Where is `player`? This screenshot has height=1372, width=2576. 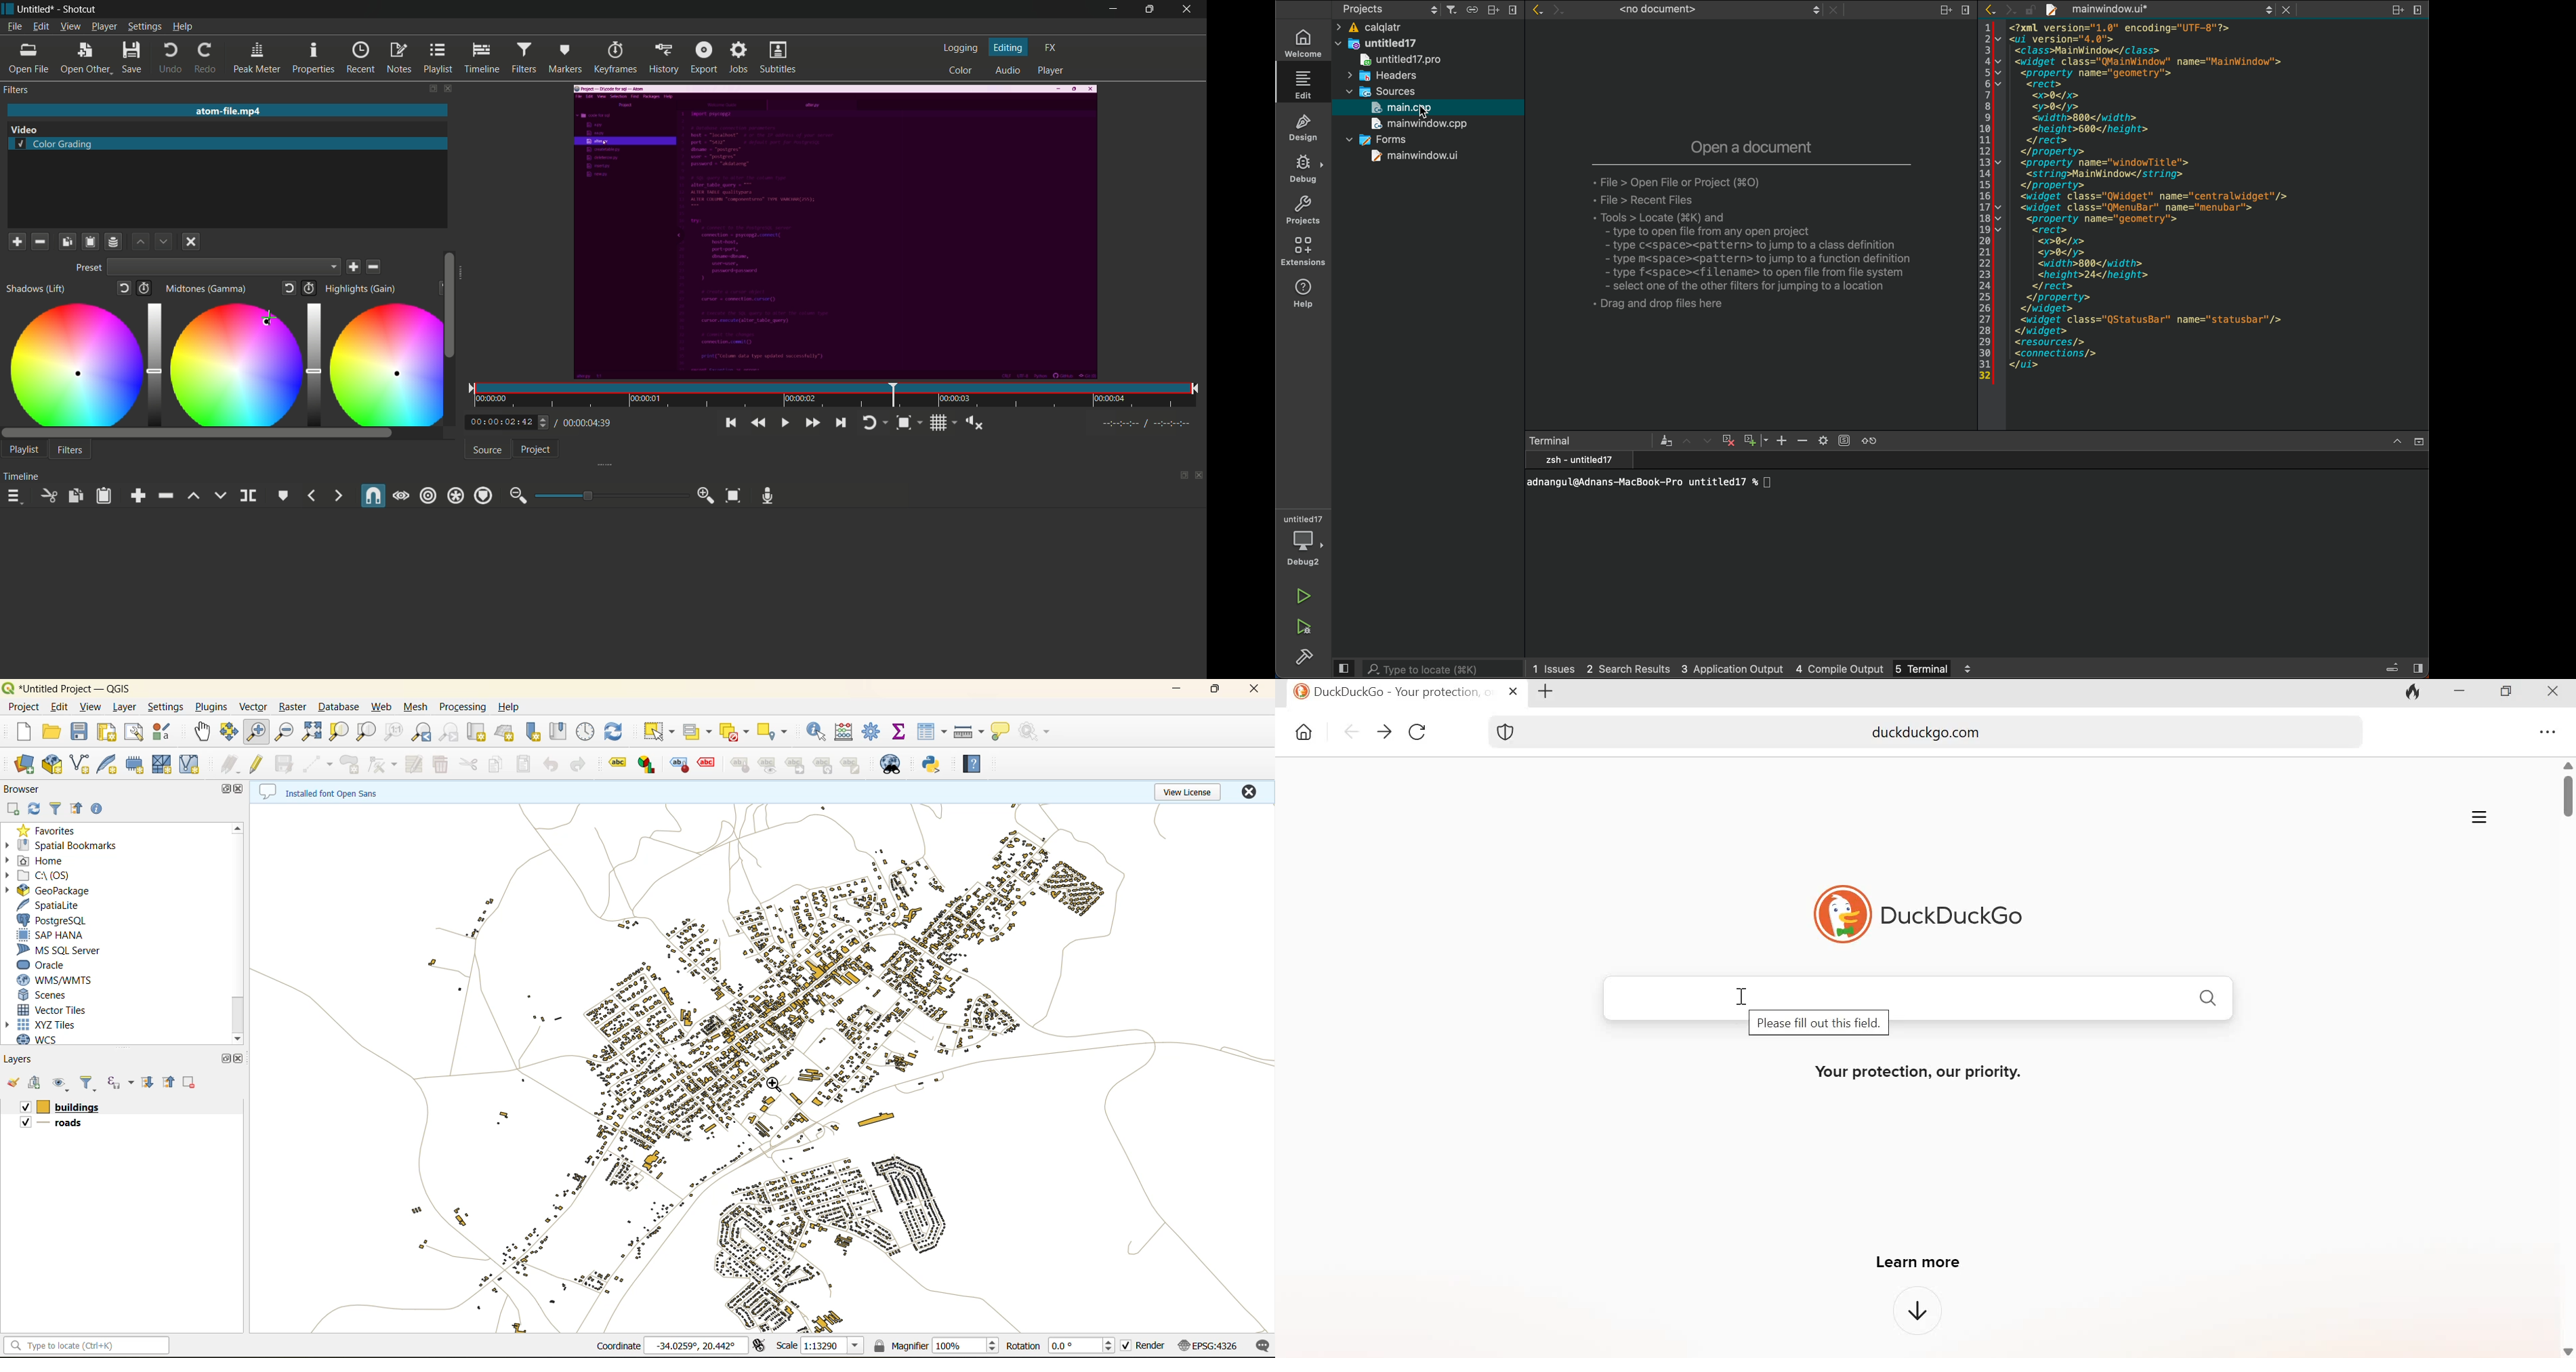
player is located at coordinates (1051, 71).